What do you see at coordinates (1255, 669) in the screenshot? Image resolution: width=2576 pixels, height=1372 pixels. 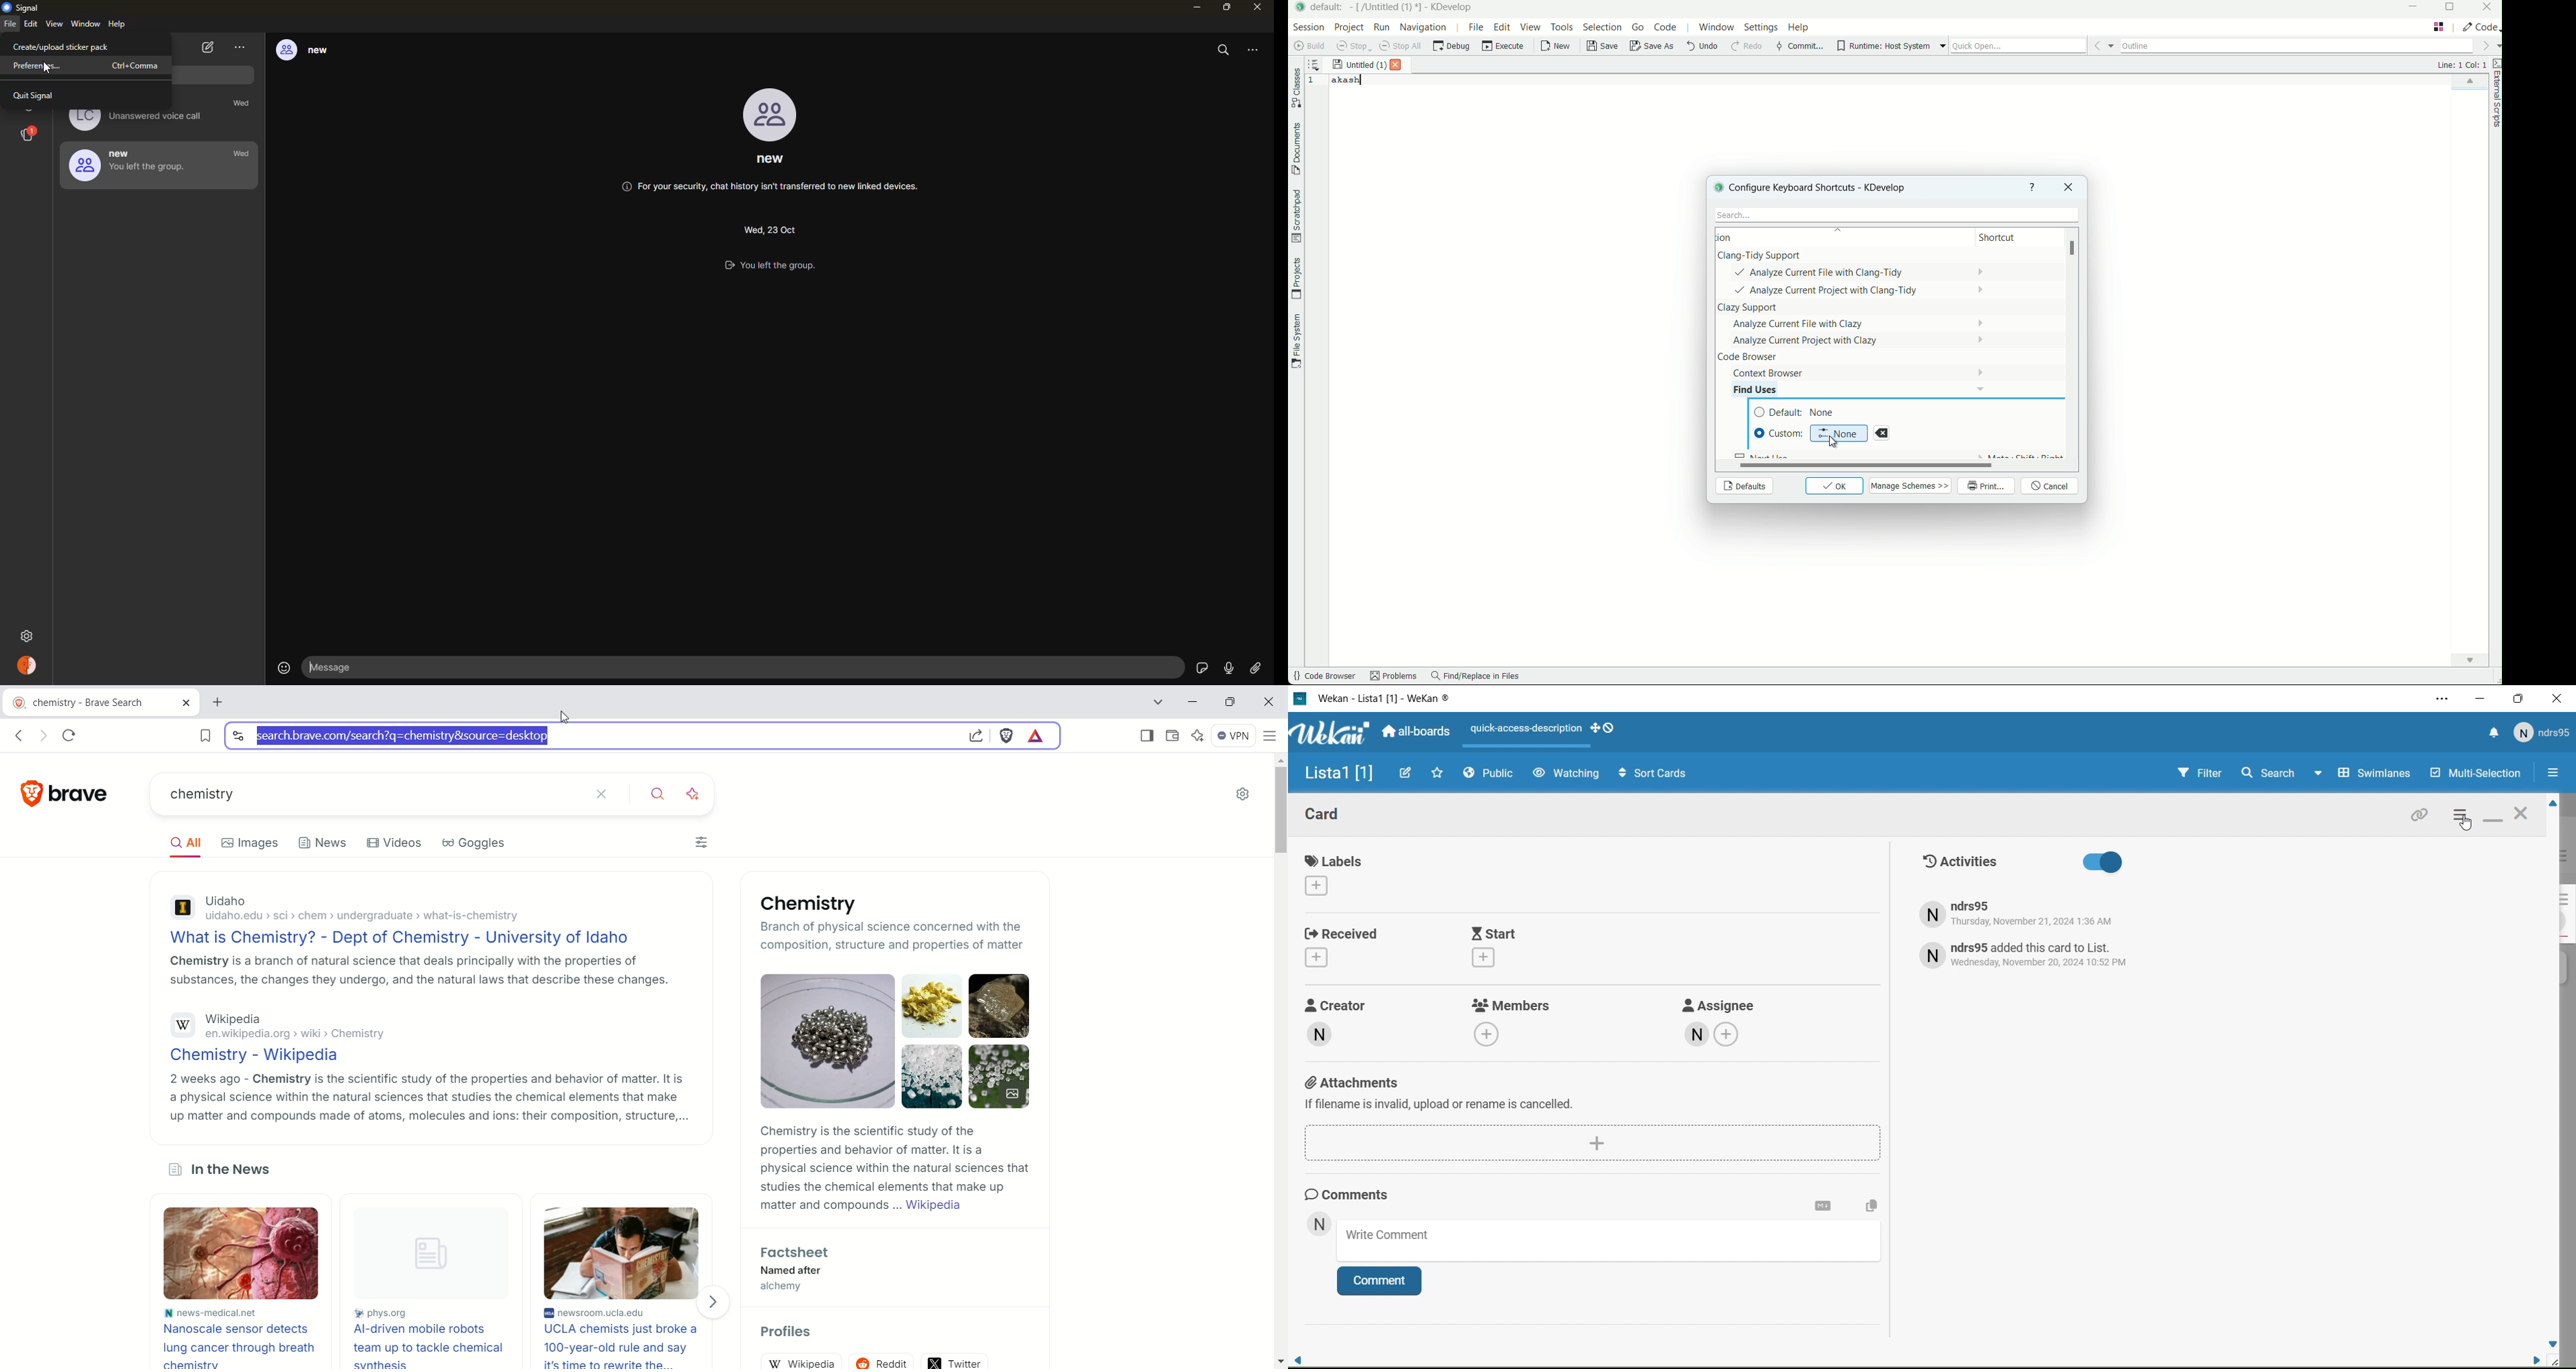 I see `attach` at bounding box center [1255, 669].